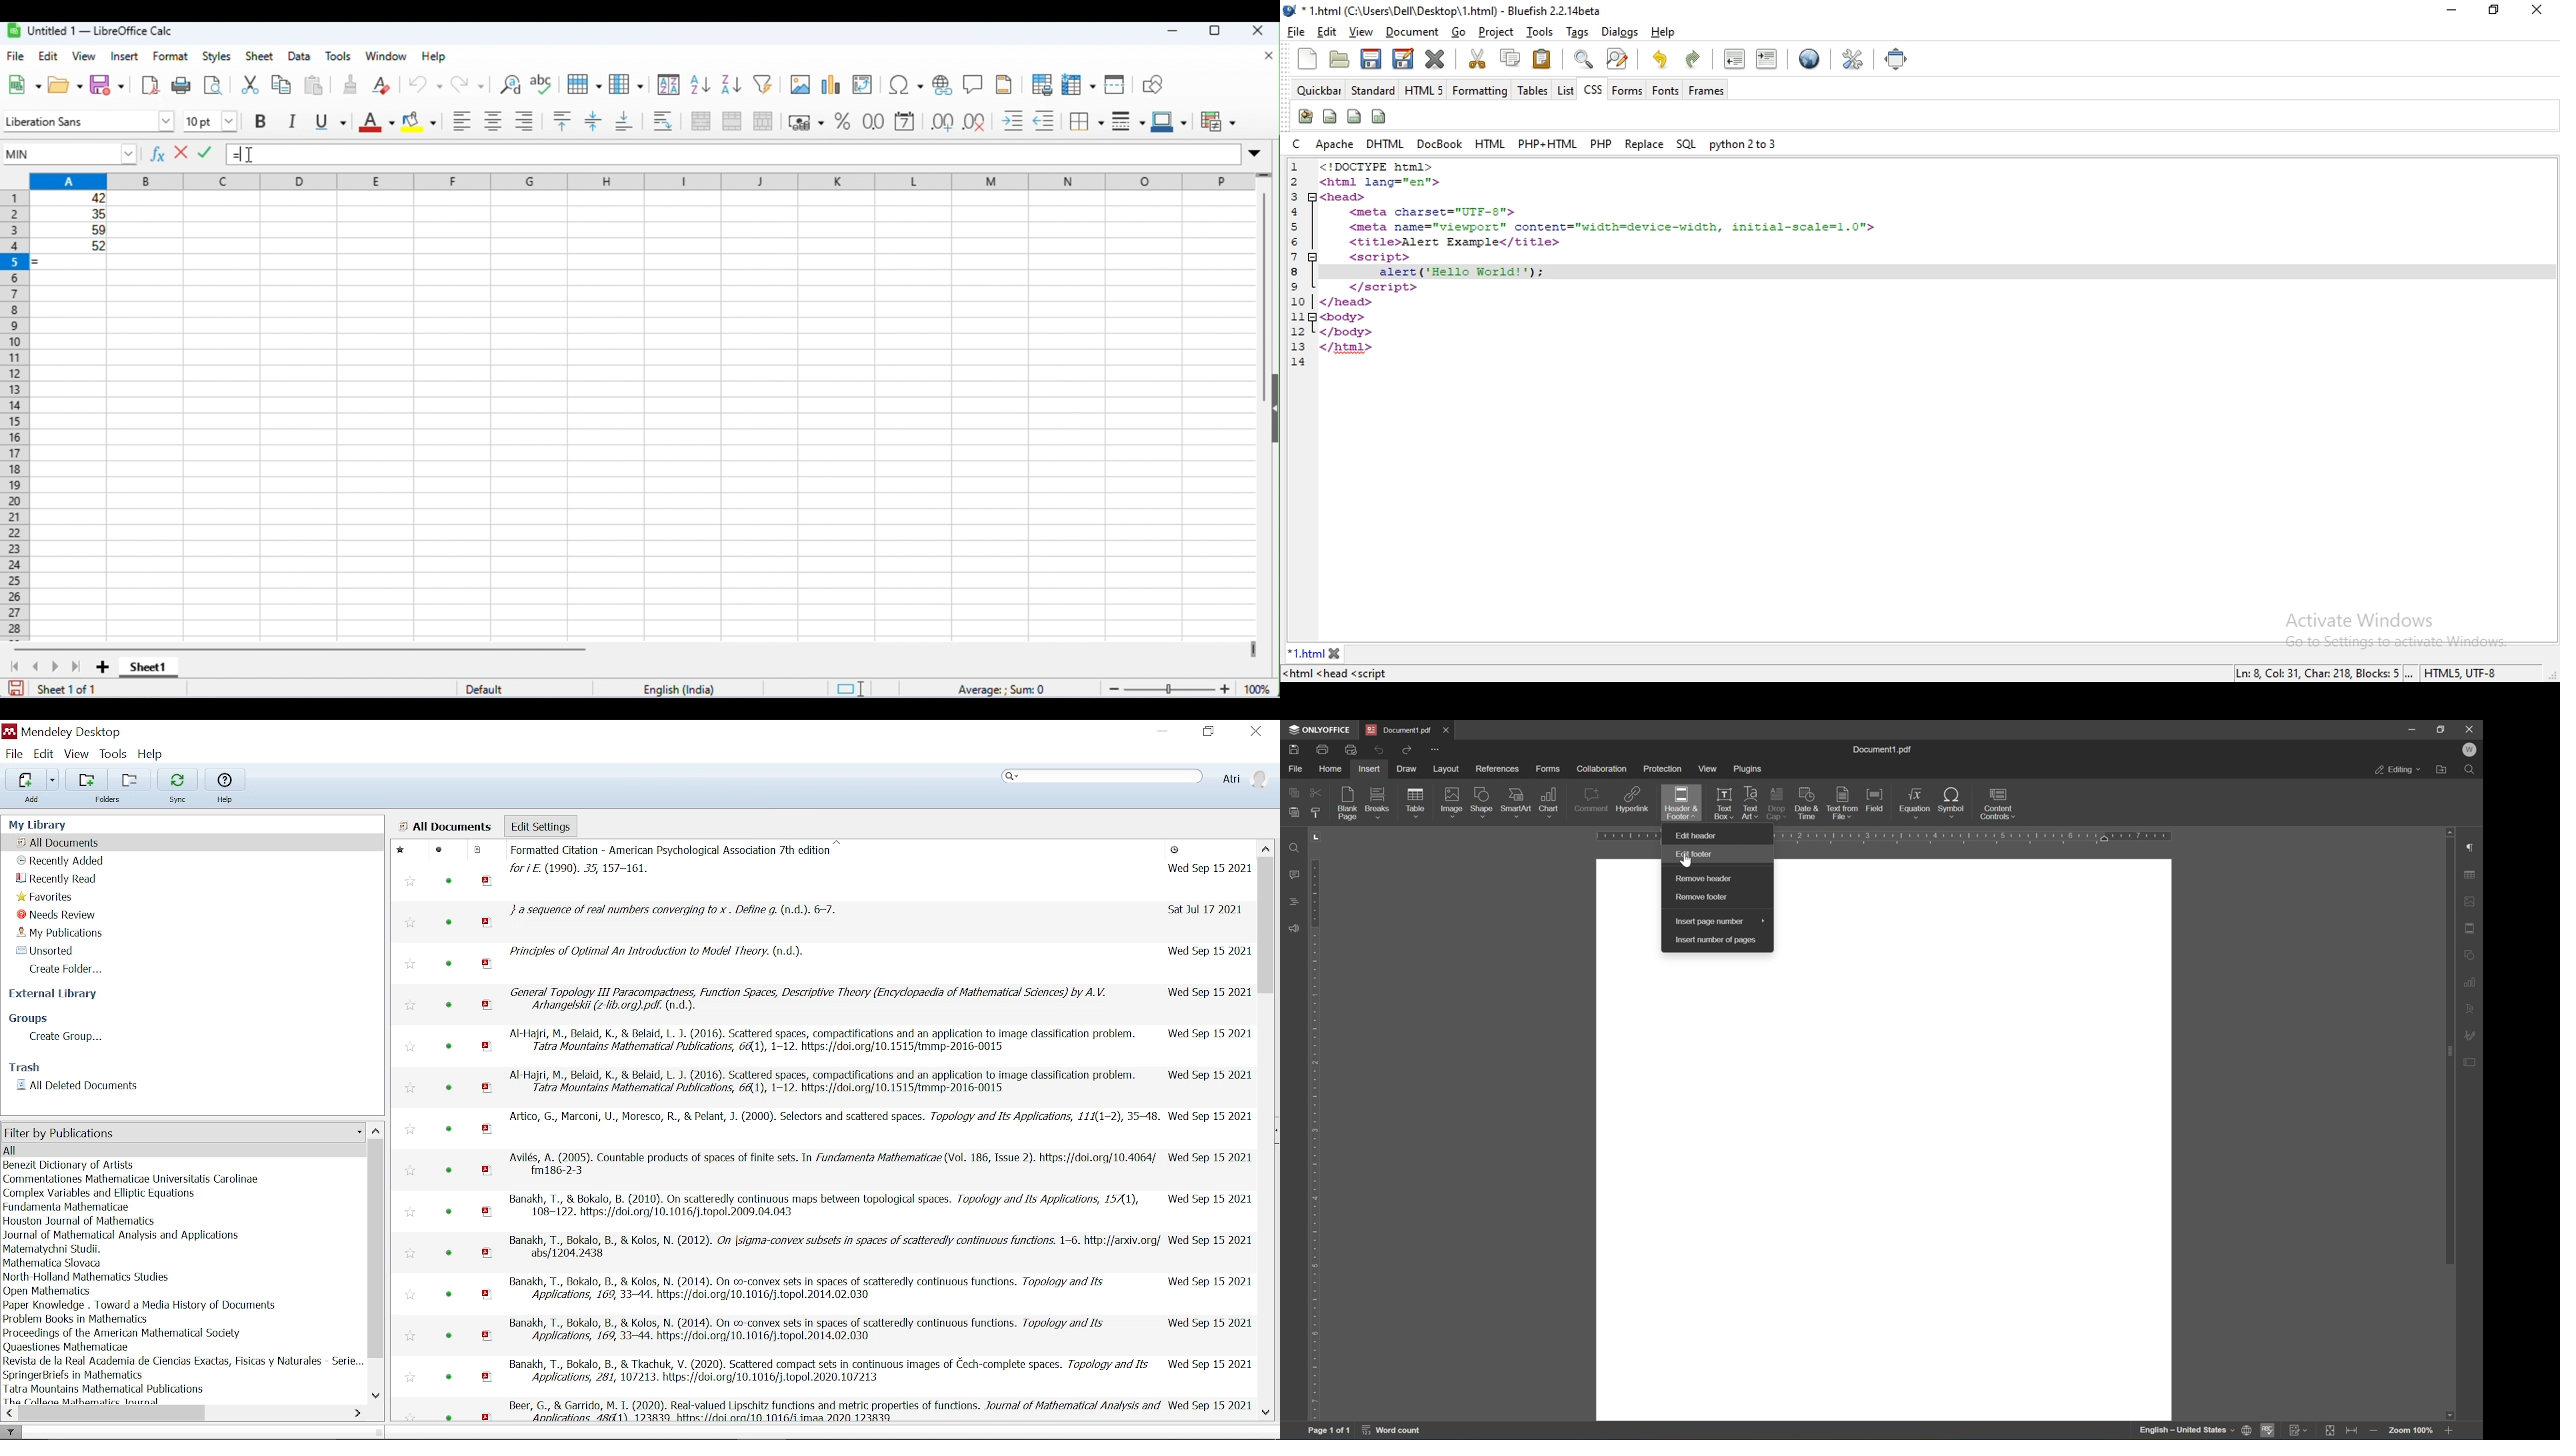 This screenshot has width=2576, height=1456. What do you see at coordinates (78, 1086) in the screenshot?
I see `All deleted documents` at bounding box center [78, 1086].